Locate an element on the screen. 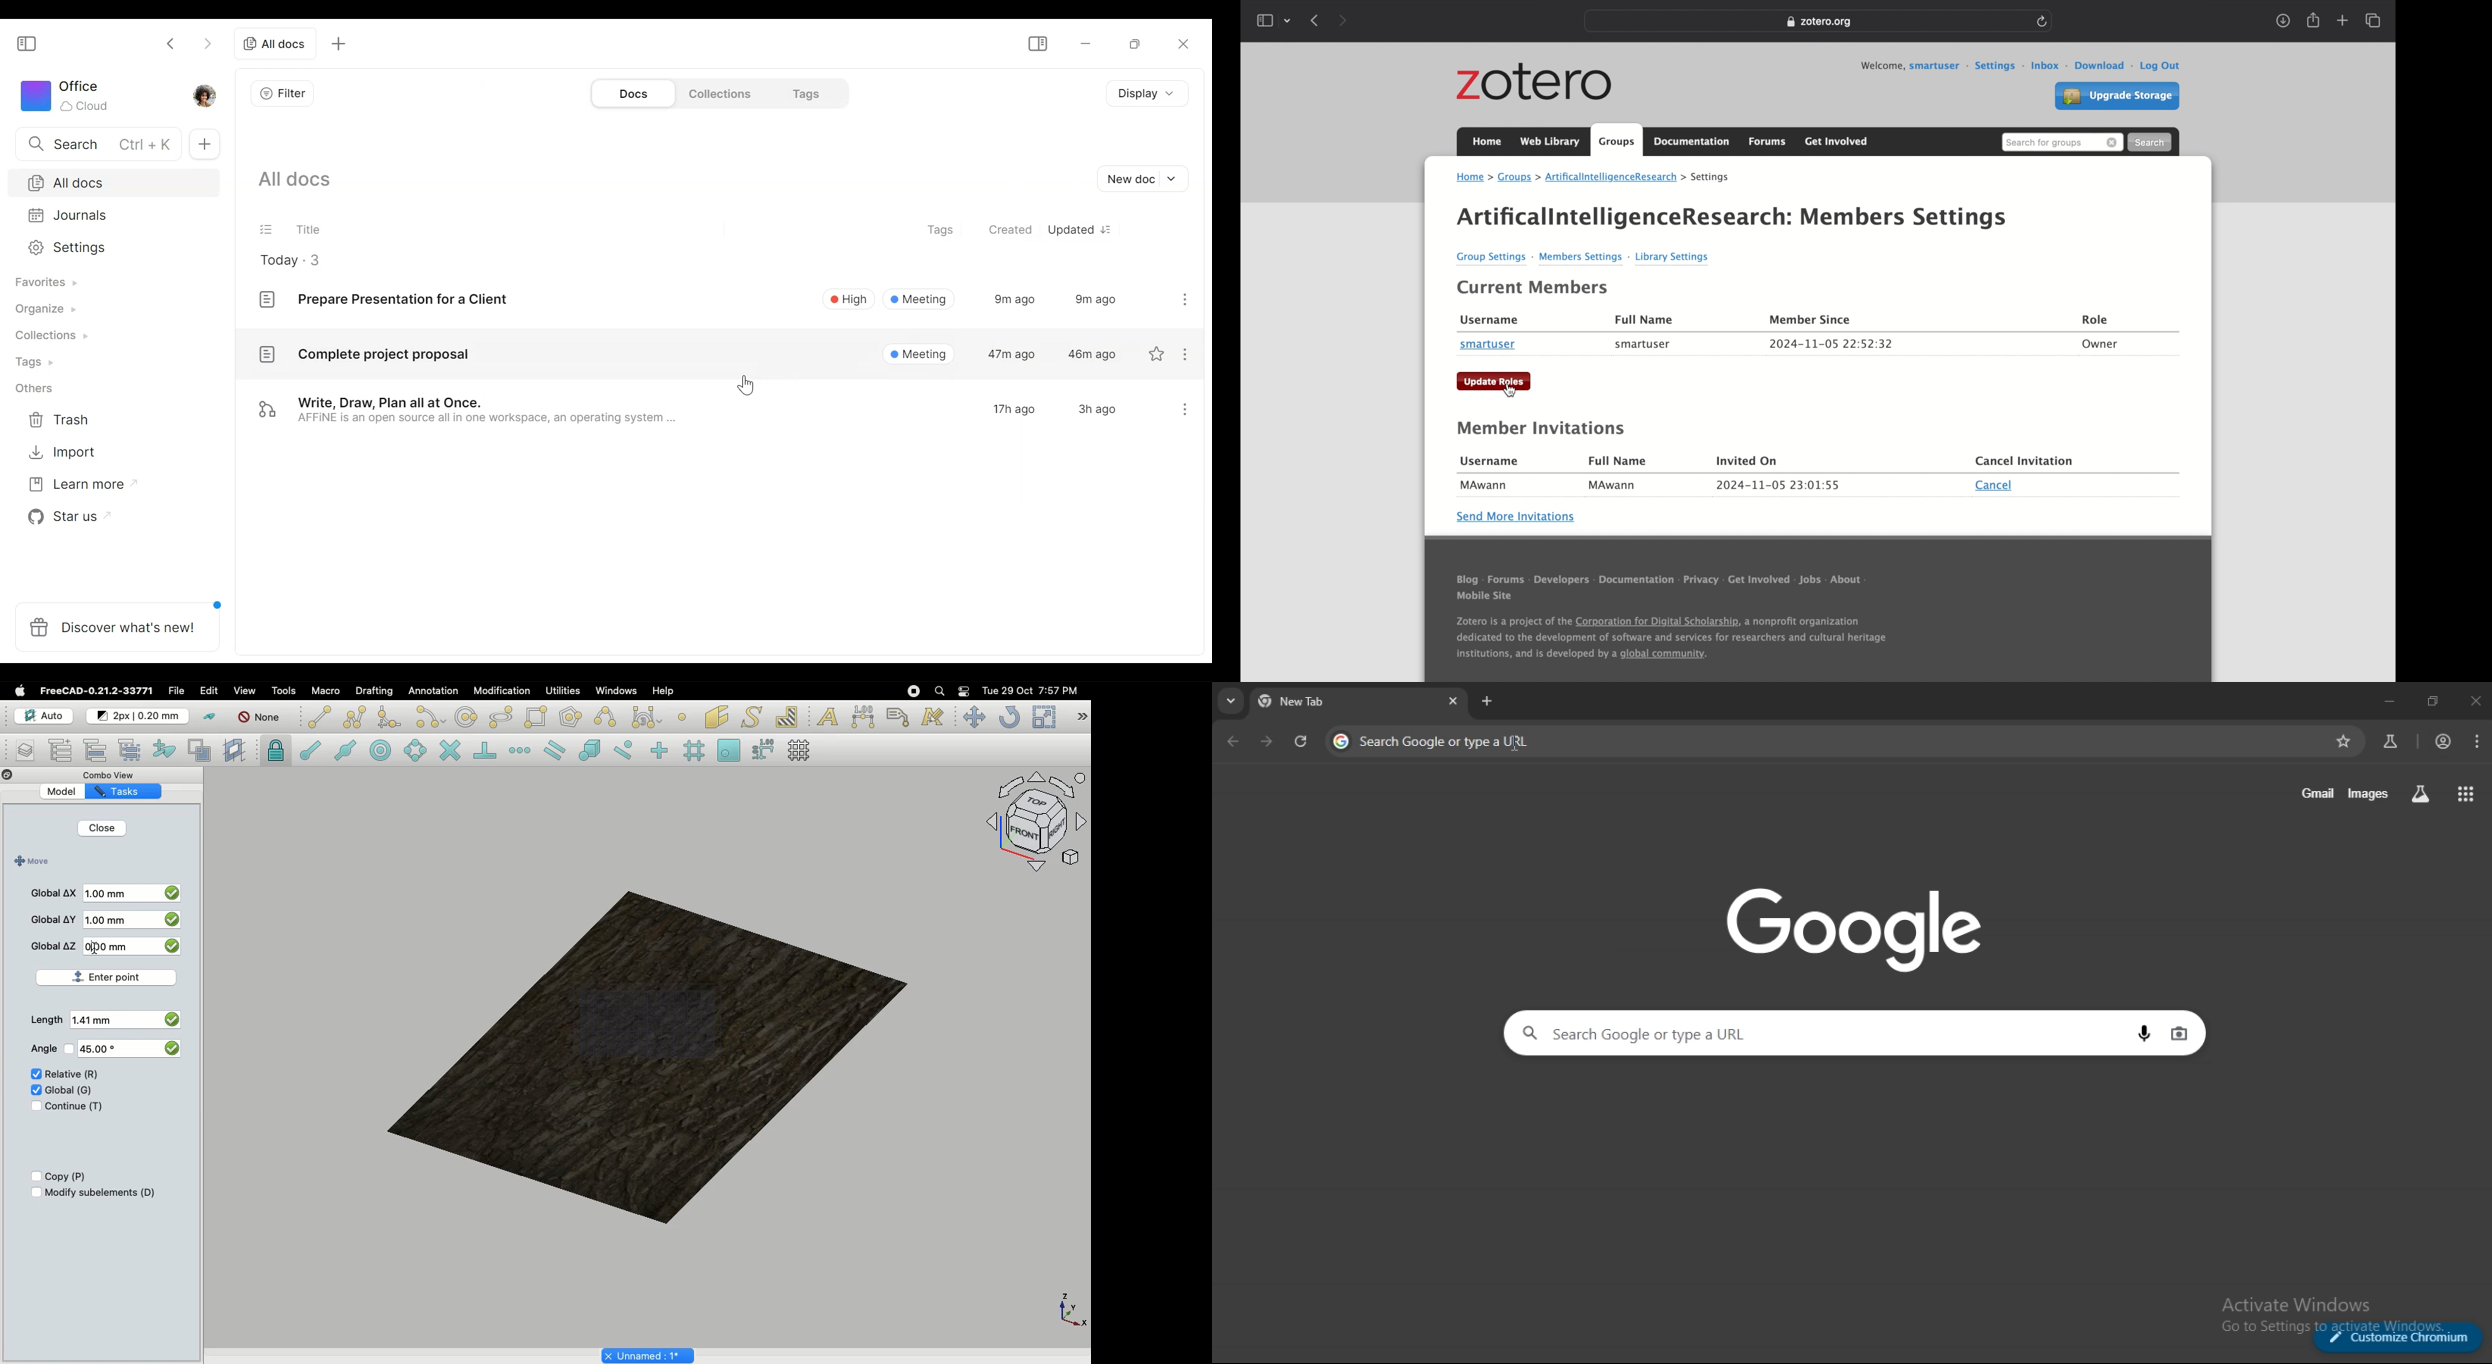  groups tab is located at coordinates (1617, 140).